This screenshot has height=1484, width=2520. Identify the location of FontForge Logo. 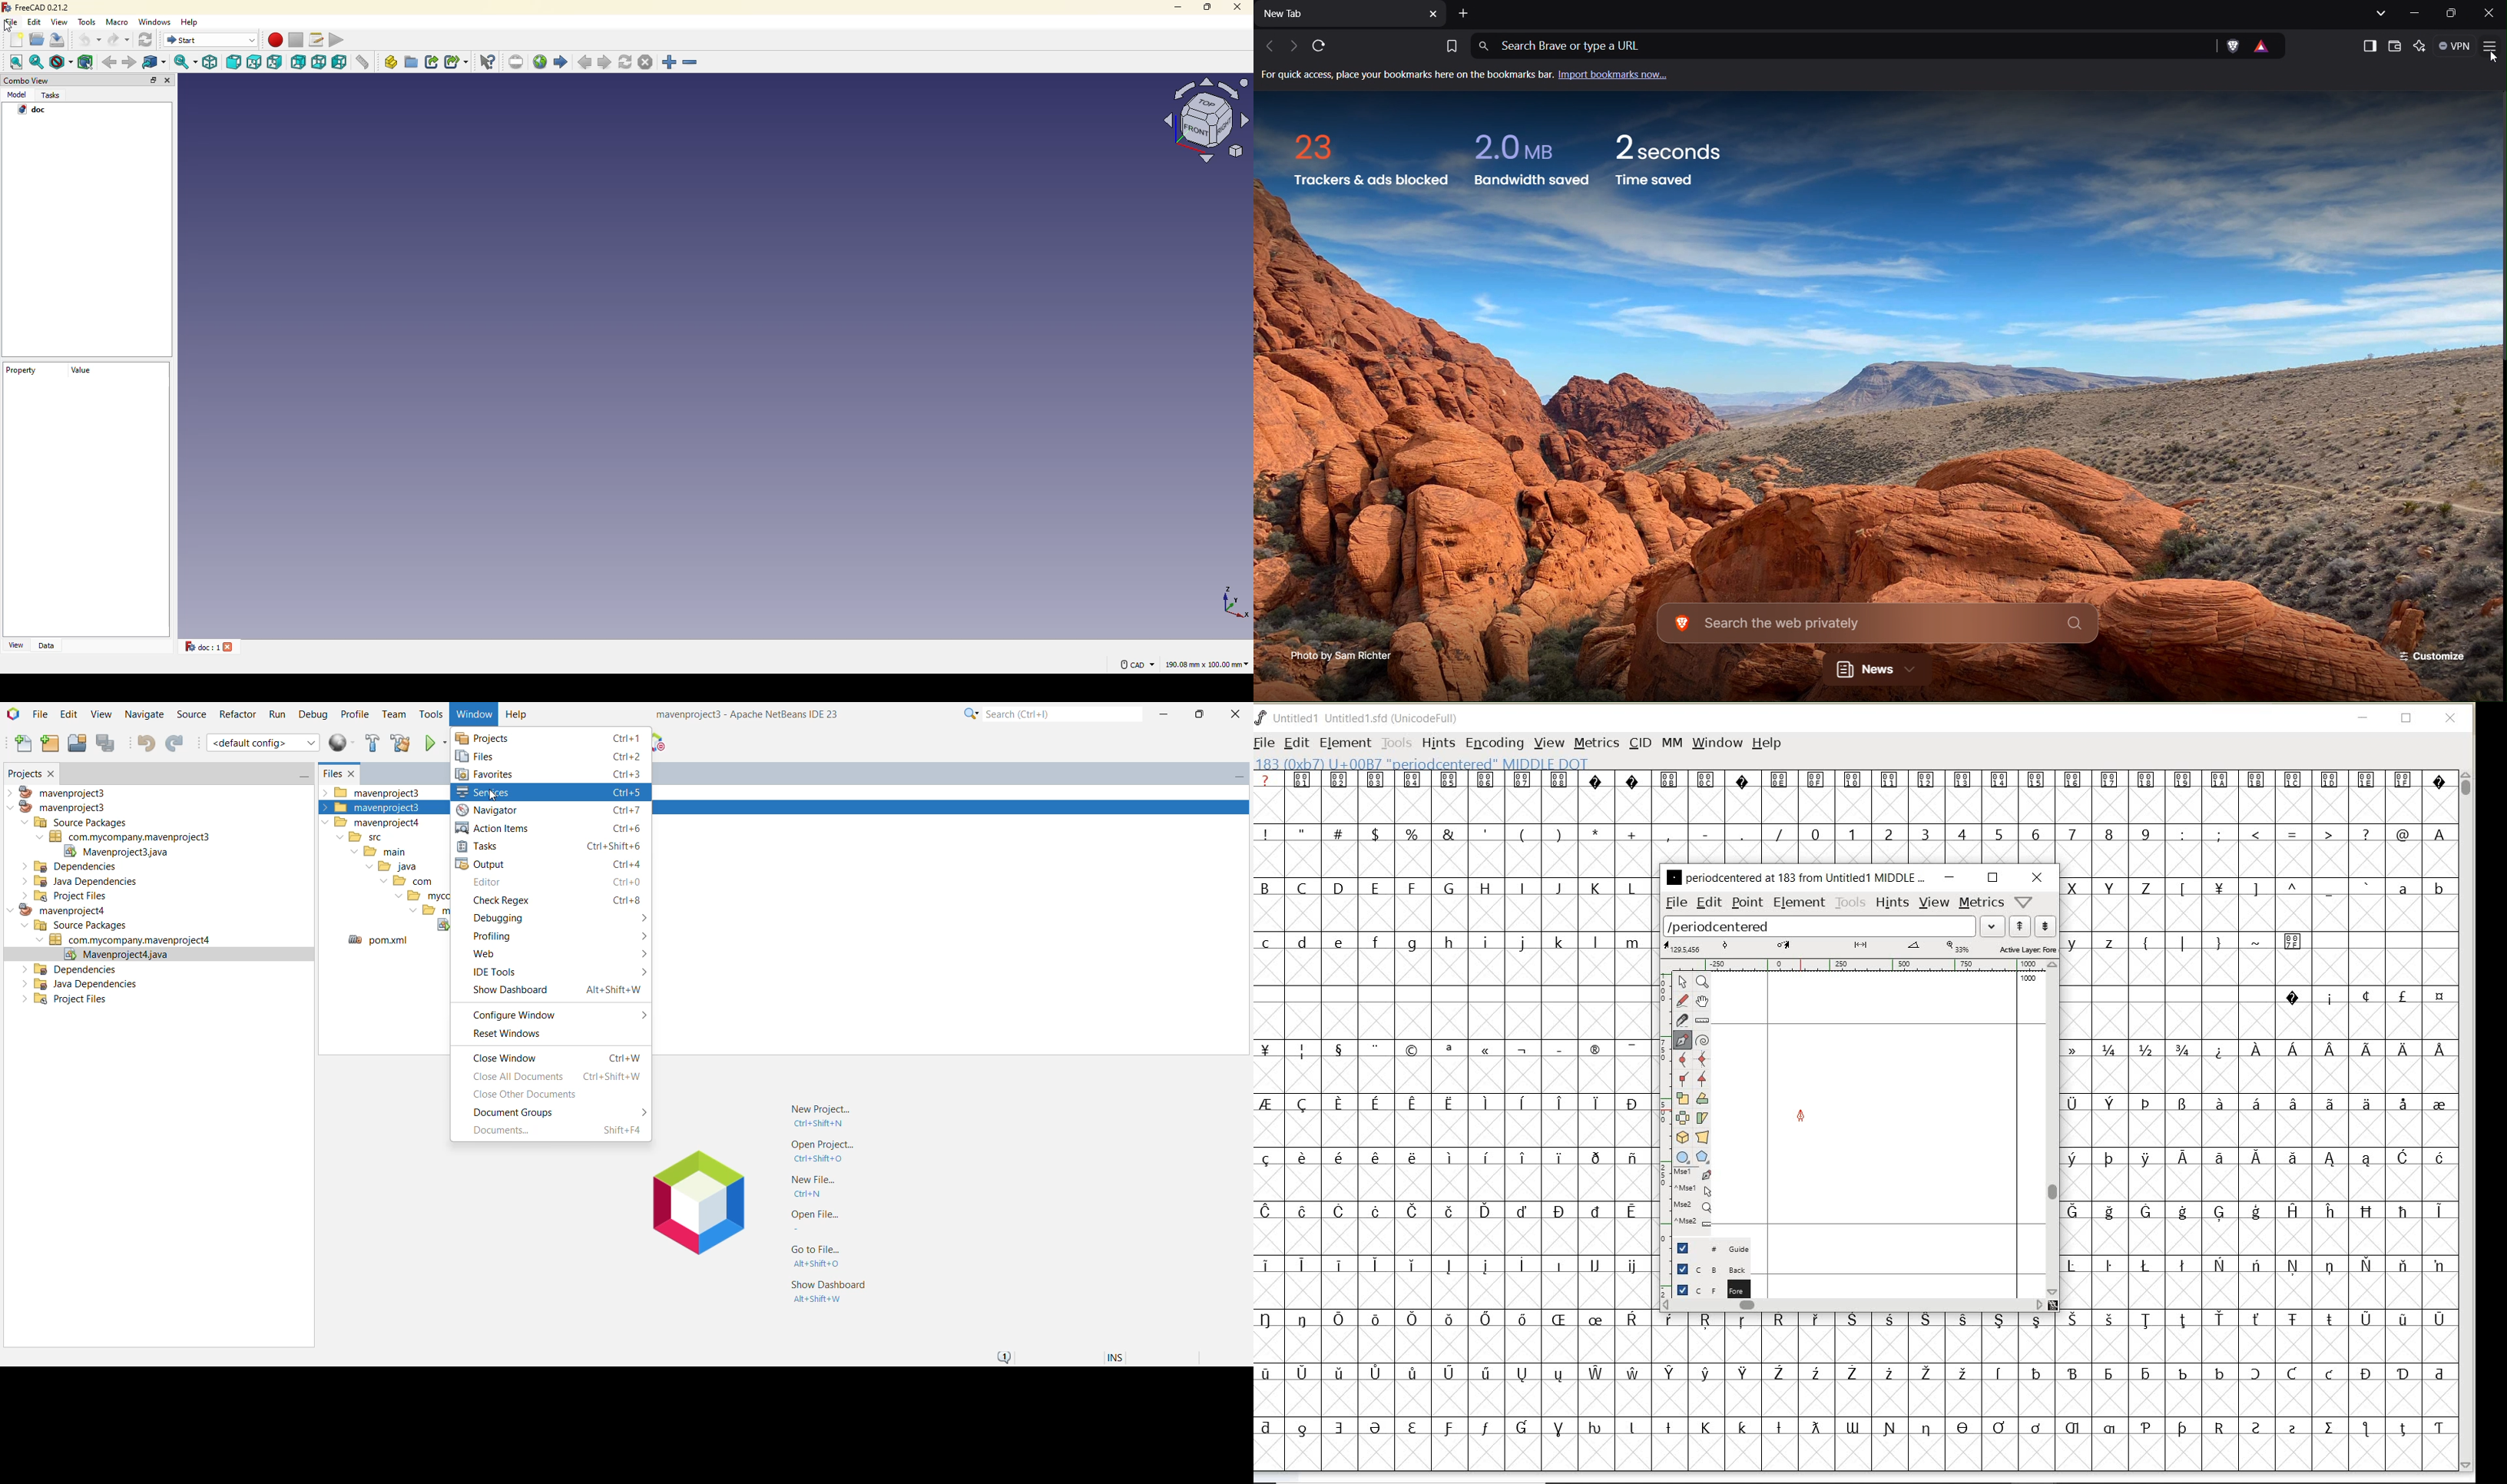
(1262, 716).